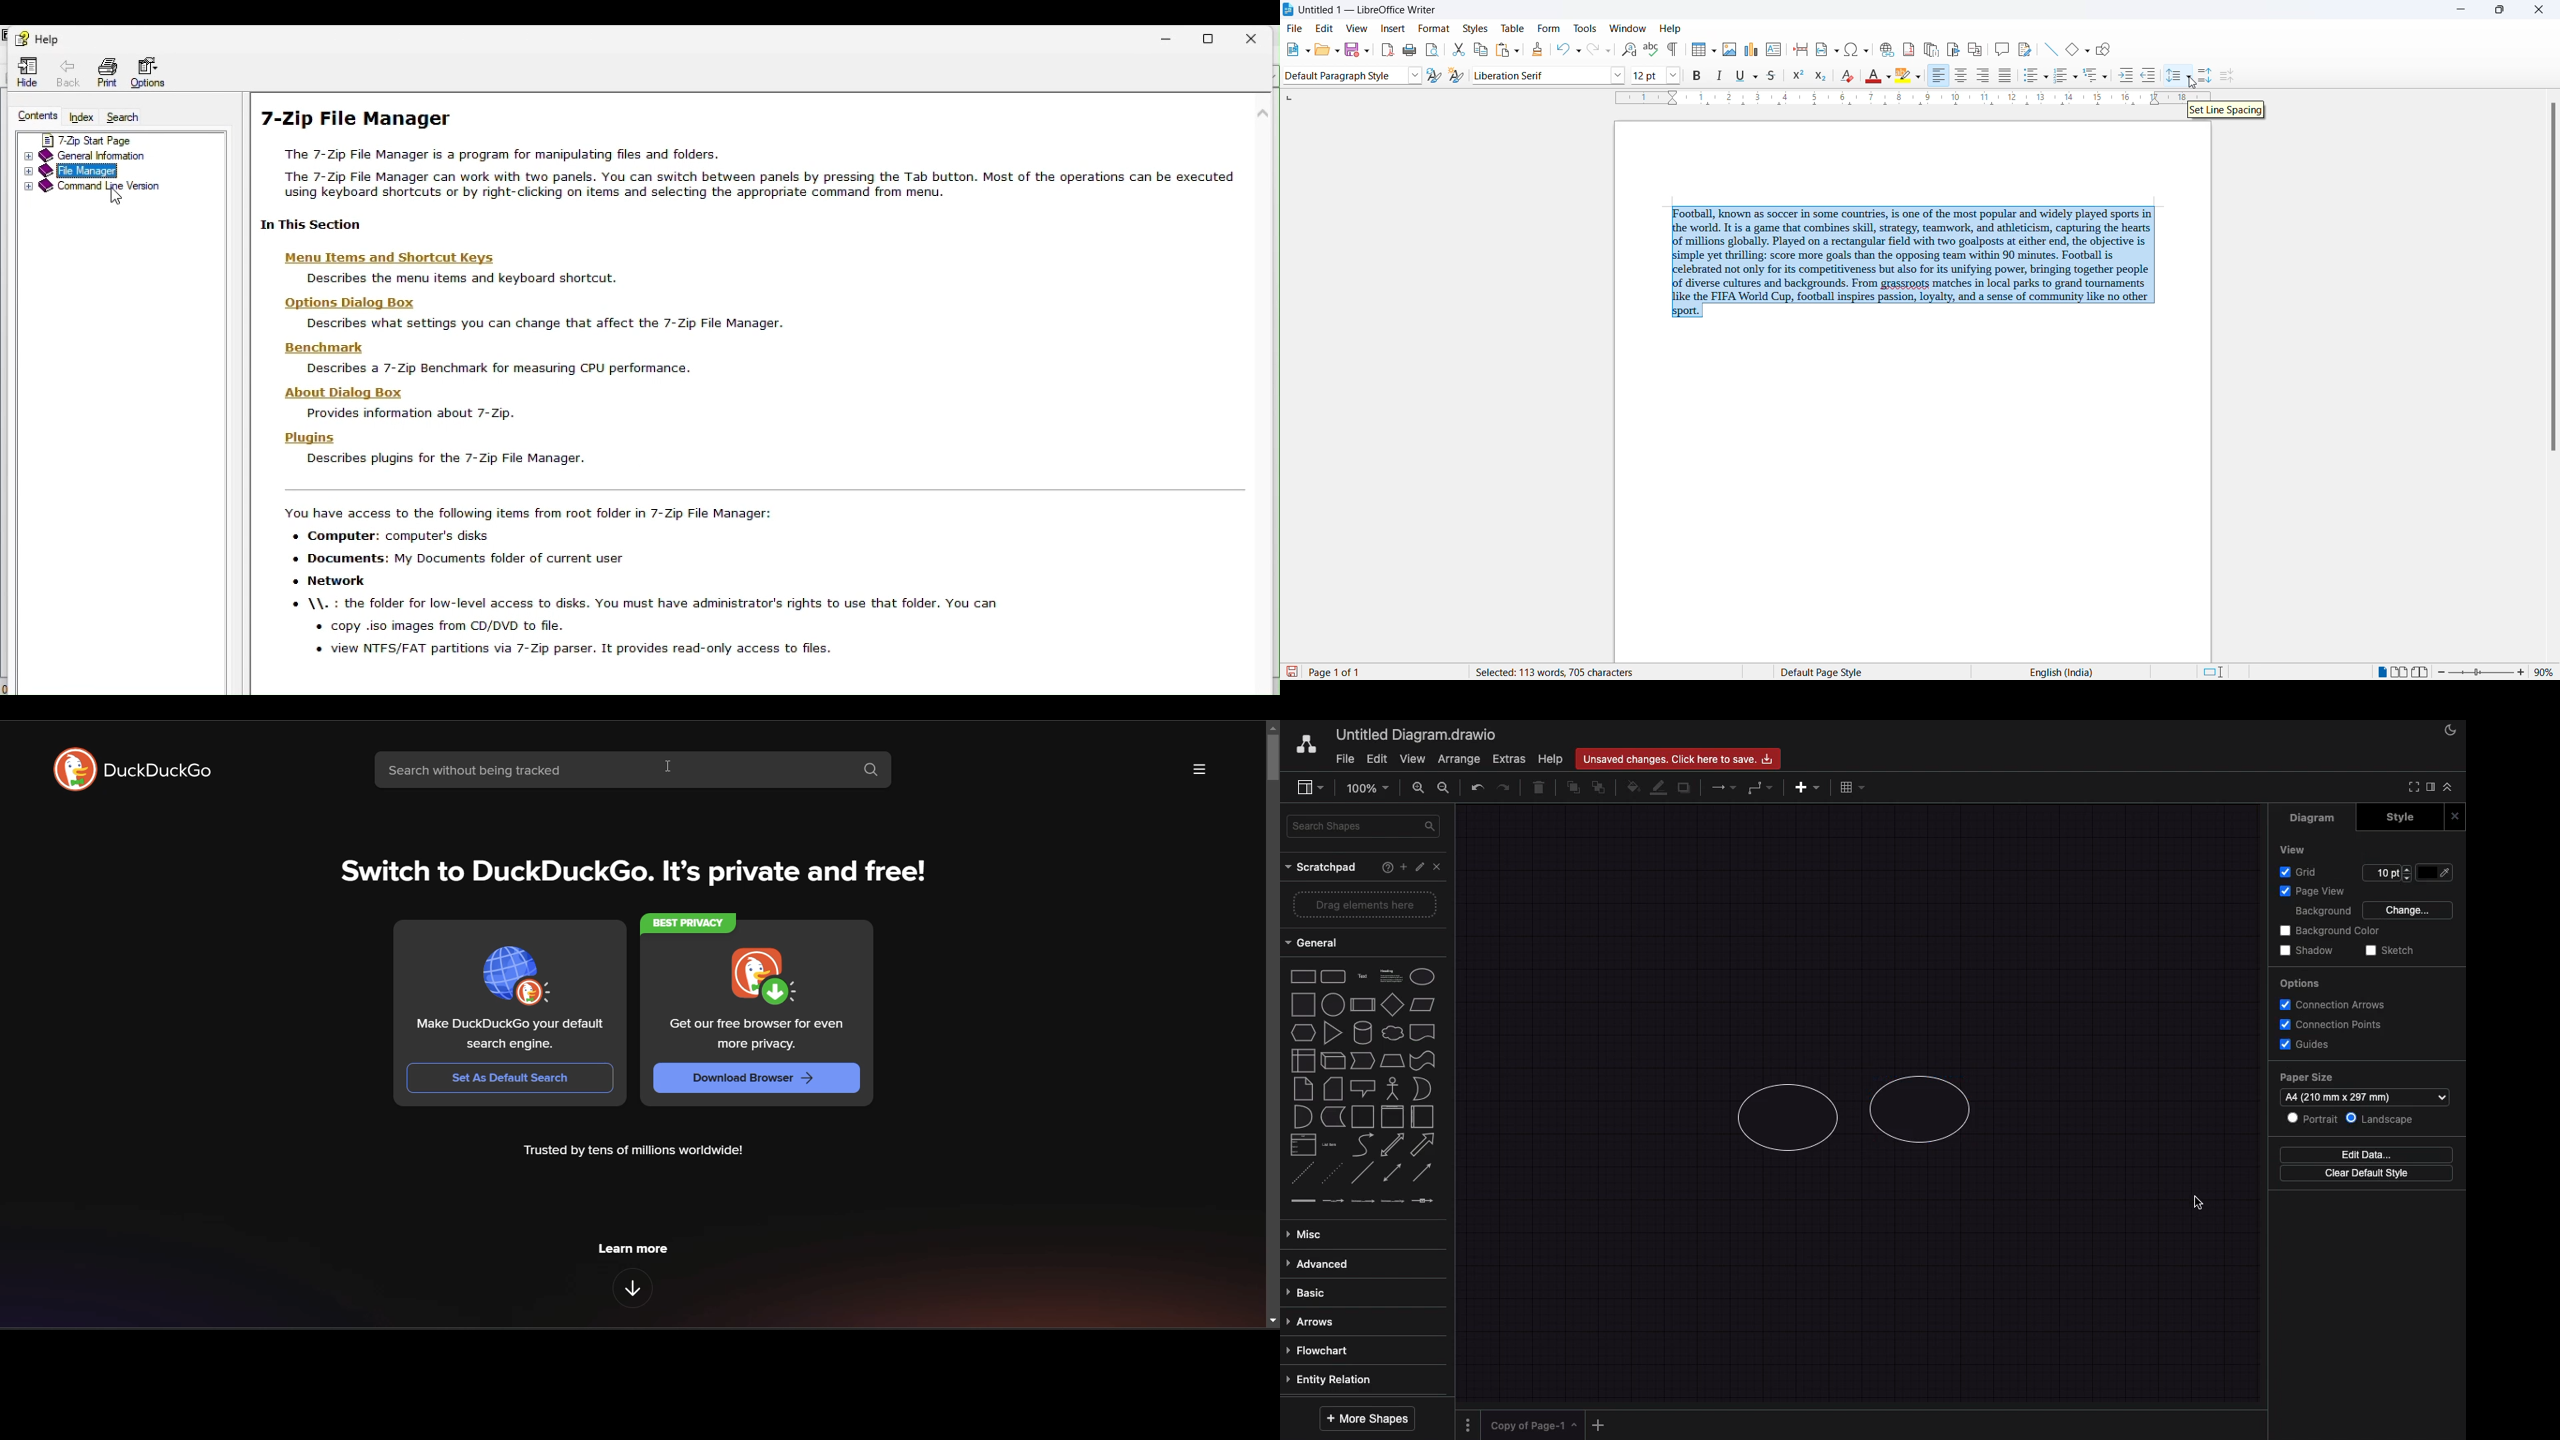 The image size is (2576, 1456). Describe the element at coordinates (1467, 1424) in the screenshot. I see `options` at that location.